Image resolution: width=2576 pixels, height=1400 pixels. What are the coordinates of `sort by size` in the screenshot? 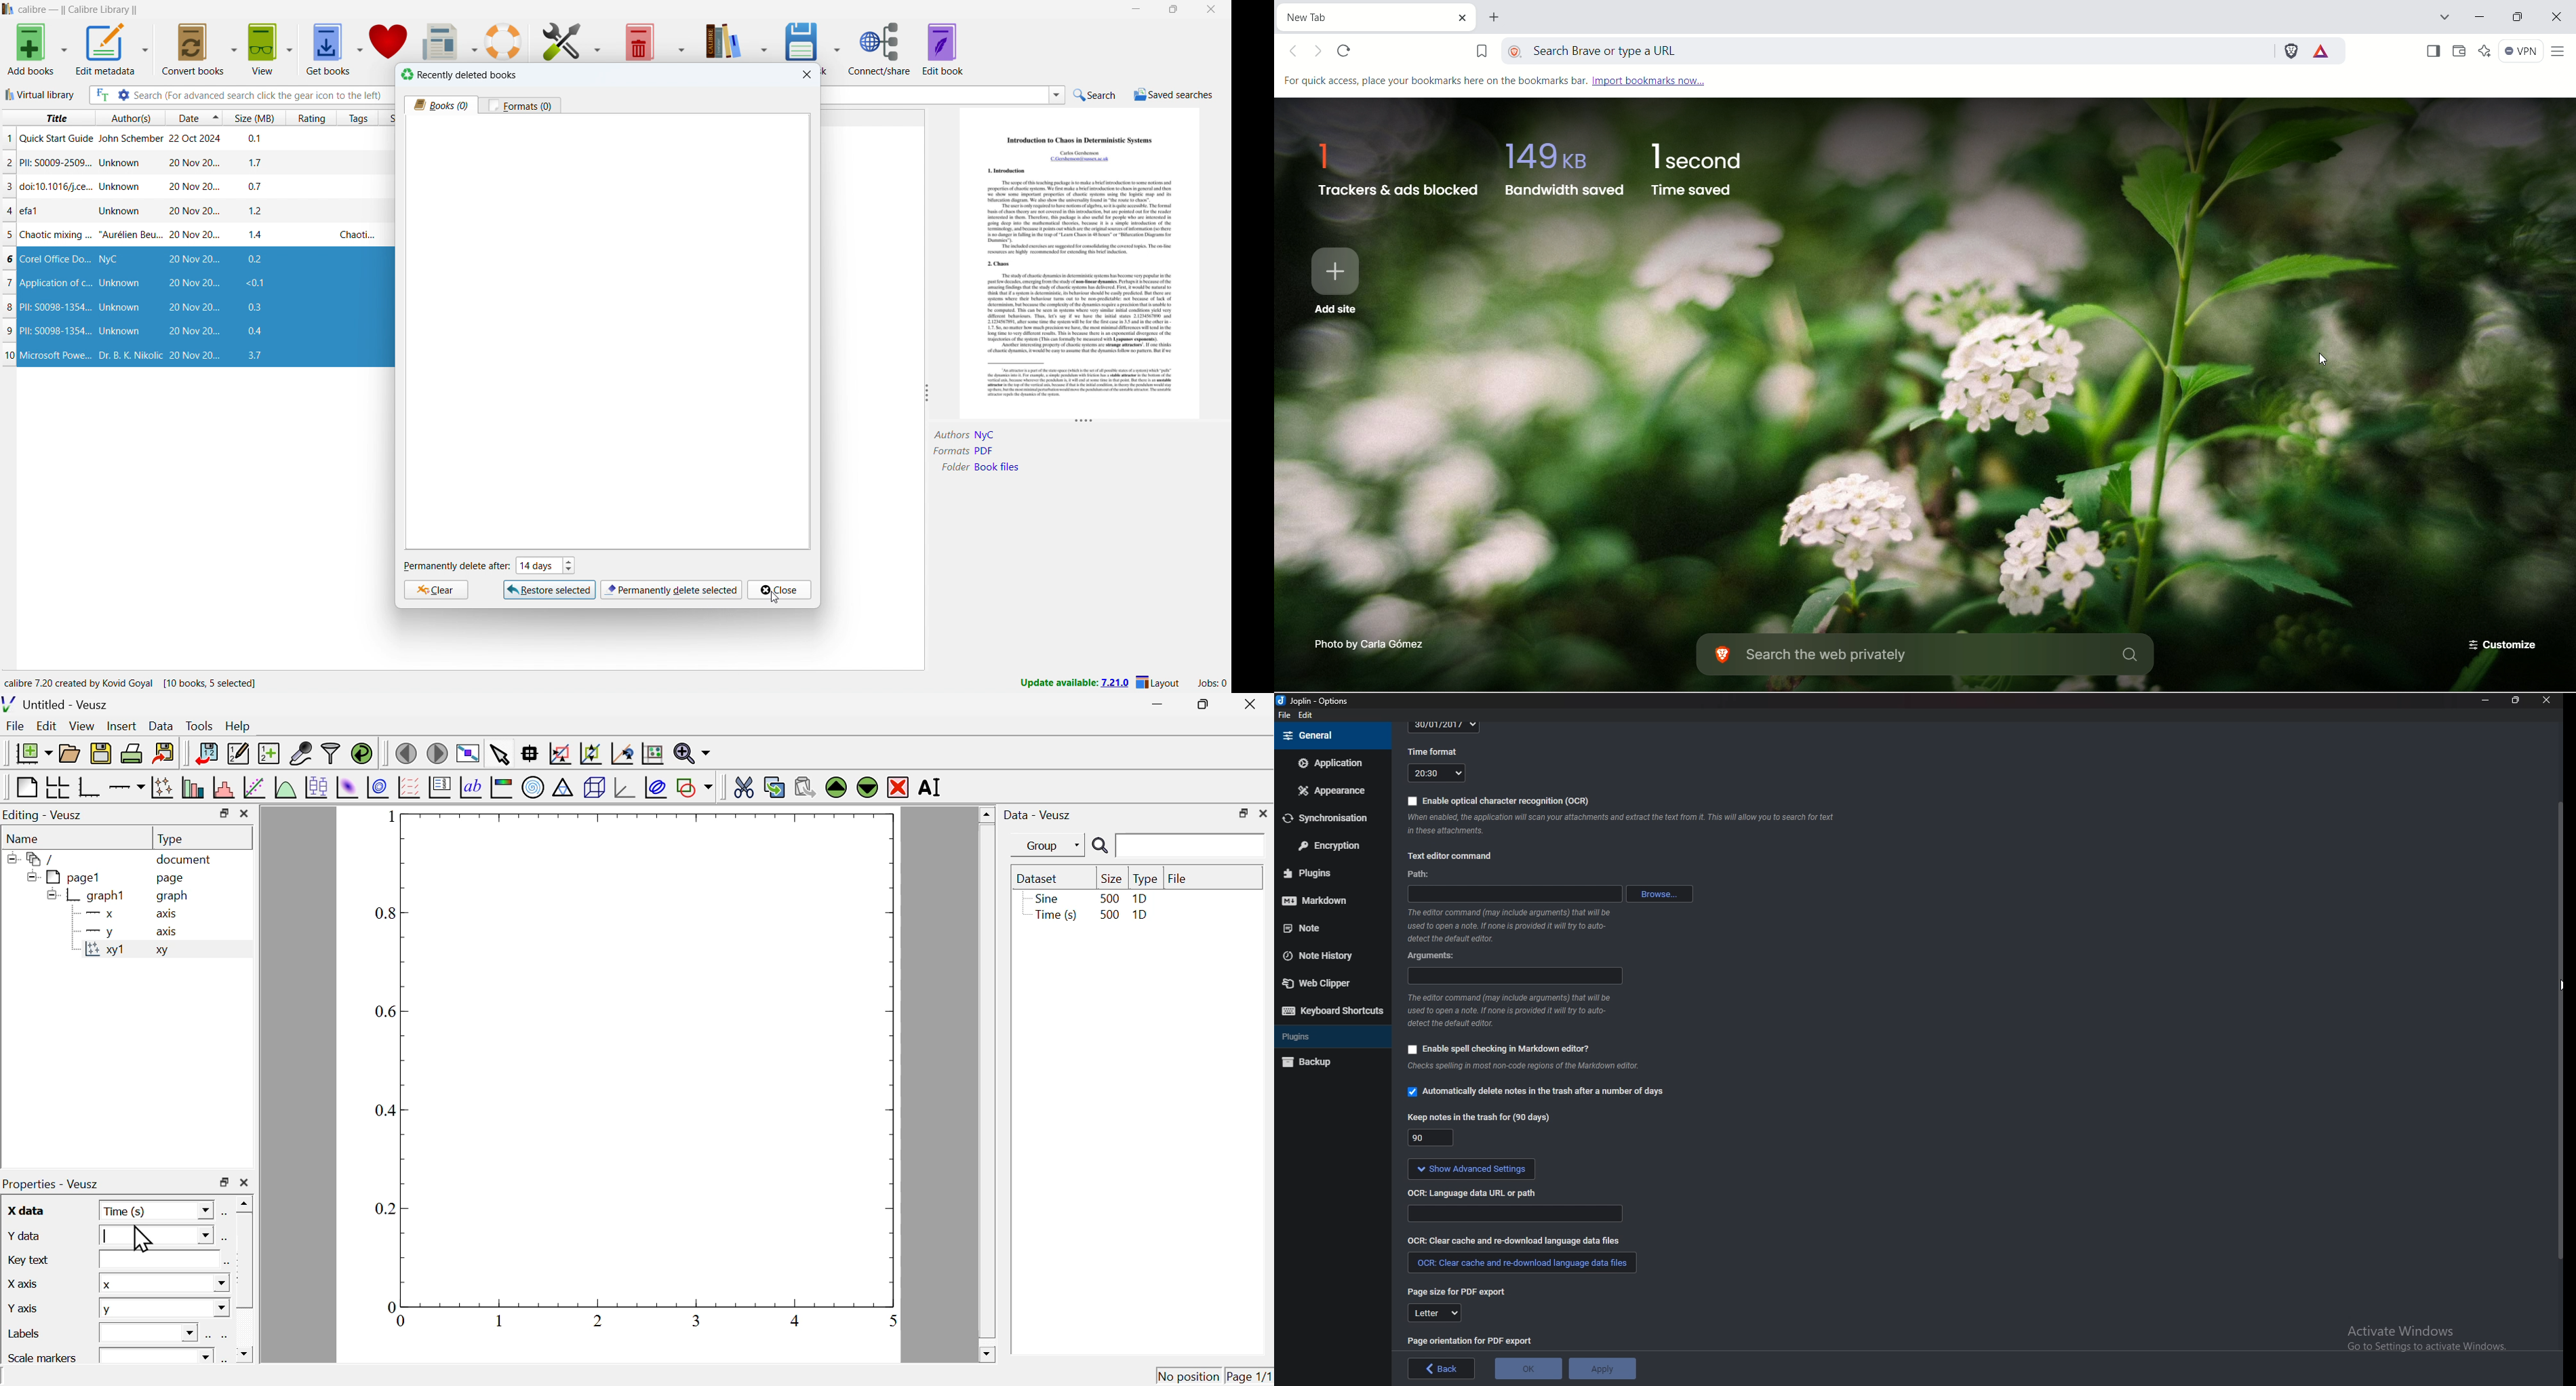 It's located at (251, 117).